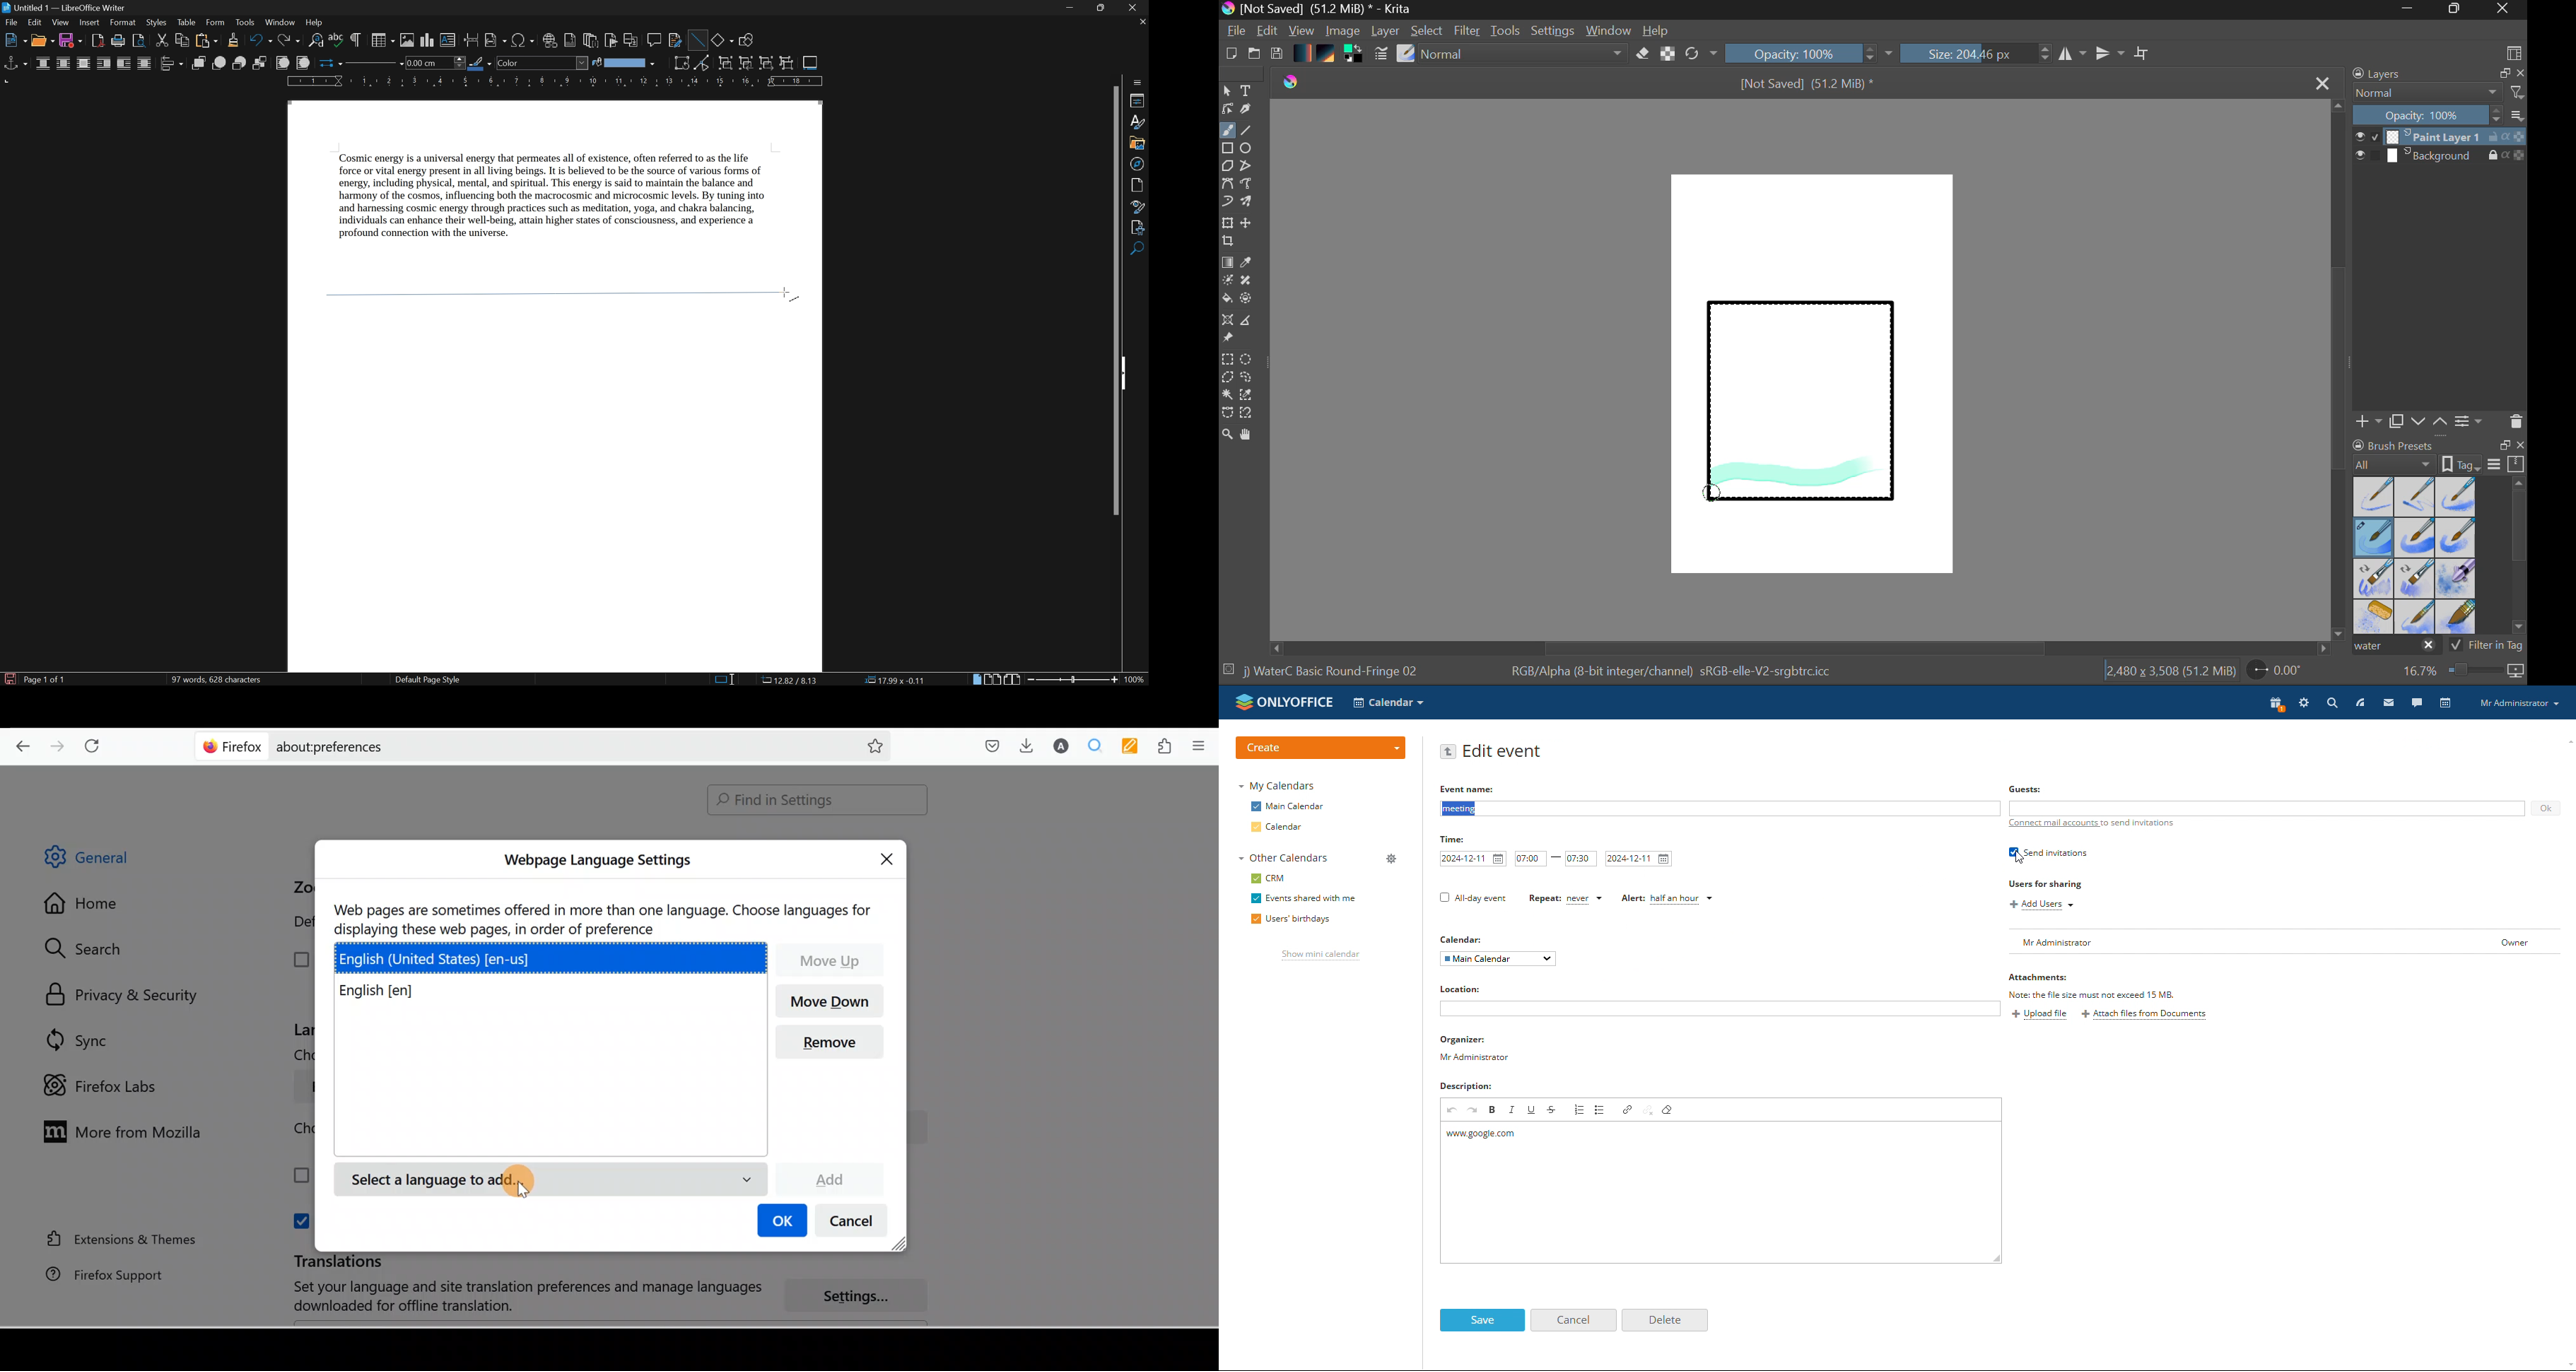 Image resolution: width=2576 pixels, height=1372 pixels. I want to click on Rectangle Selection Tool, so click(1227, 361).